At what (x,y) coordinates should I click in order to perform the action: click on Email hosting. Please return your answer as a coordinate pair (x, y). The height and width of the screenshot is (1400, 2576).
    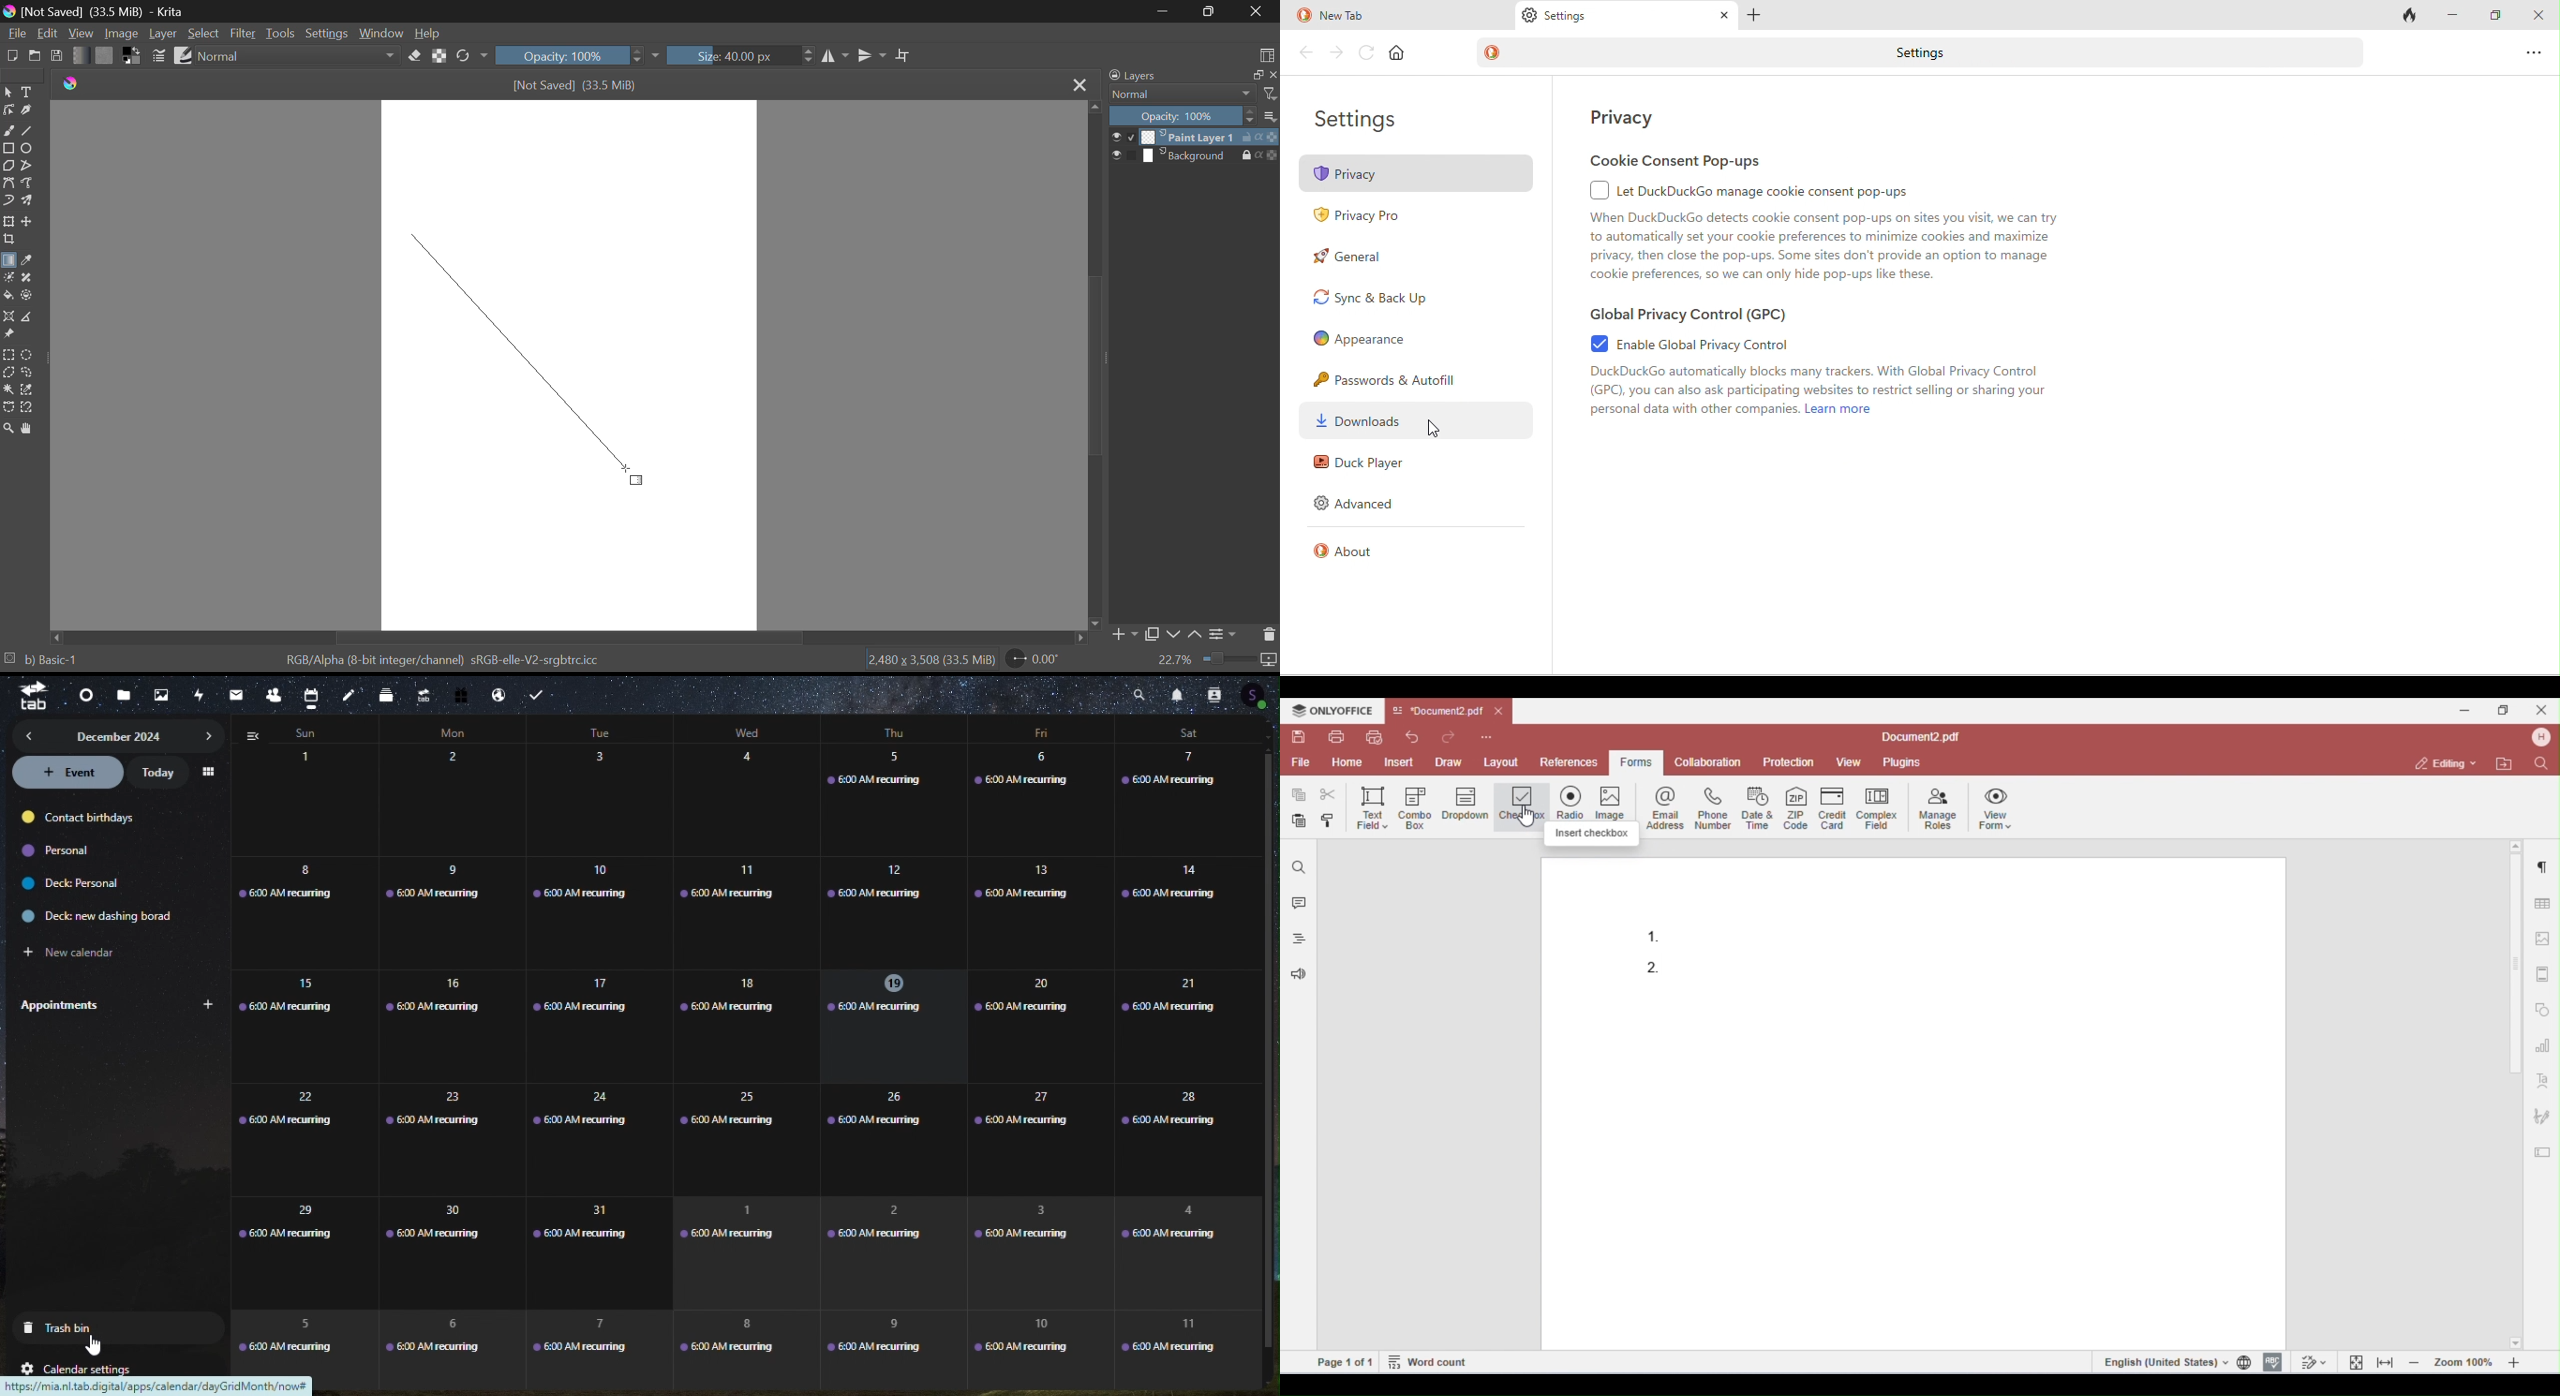
    Looking at the image, I should click on (499, 691).